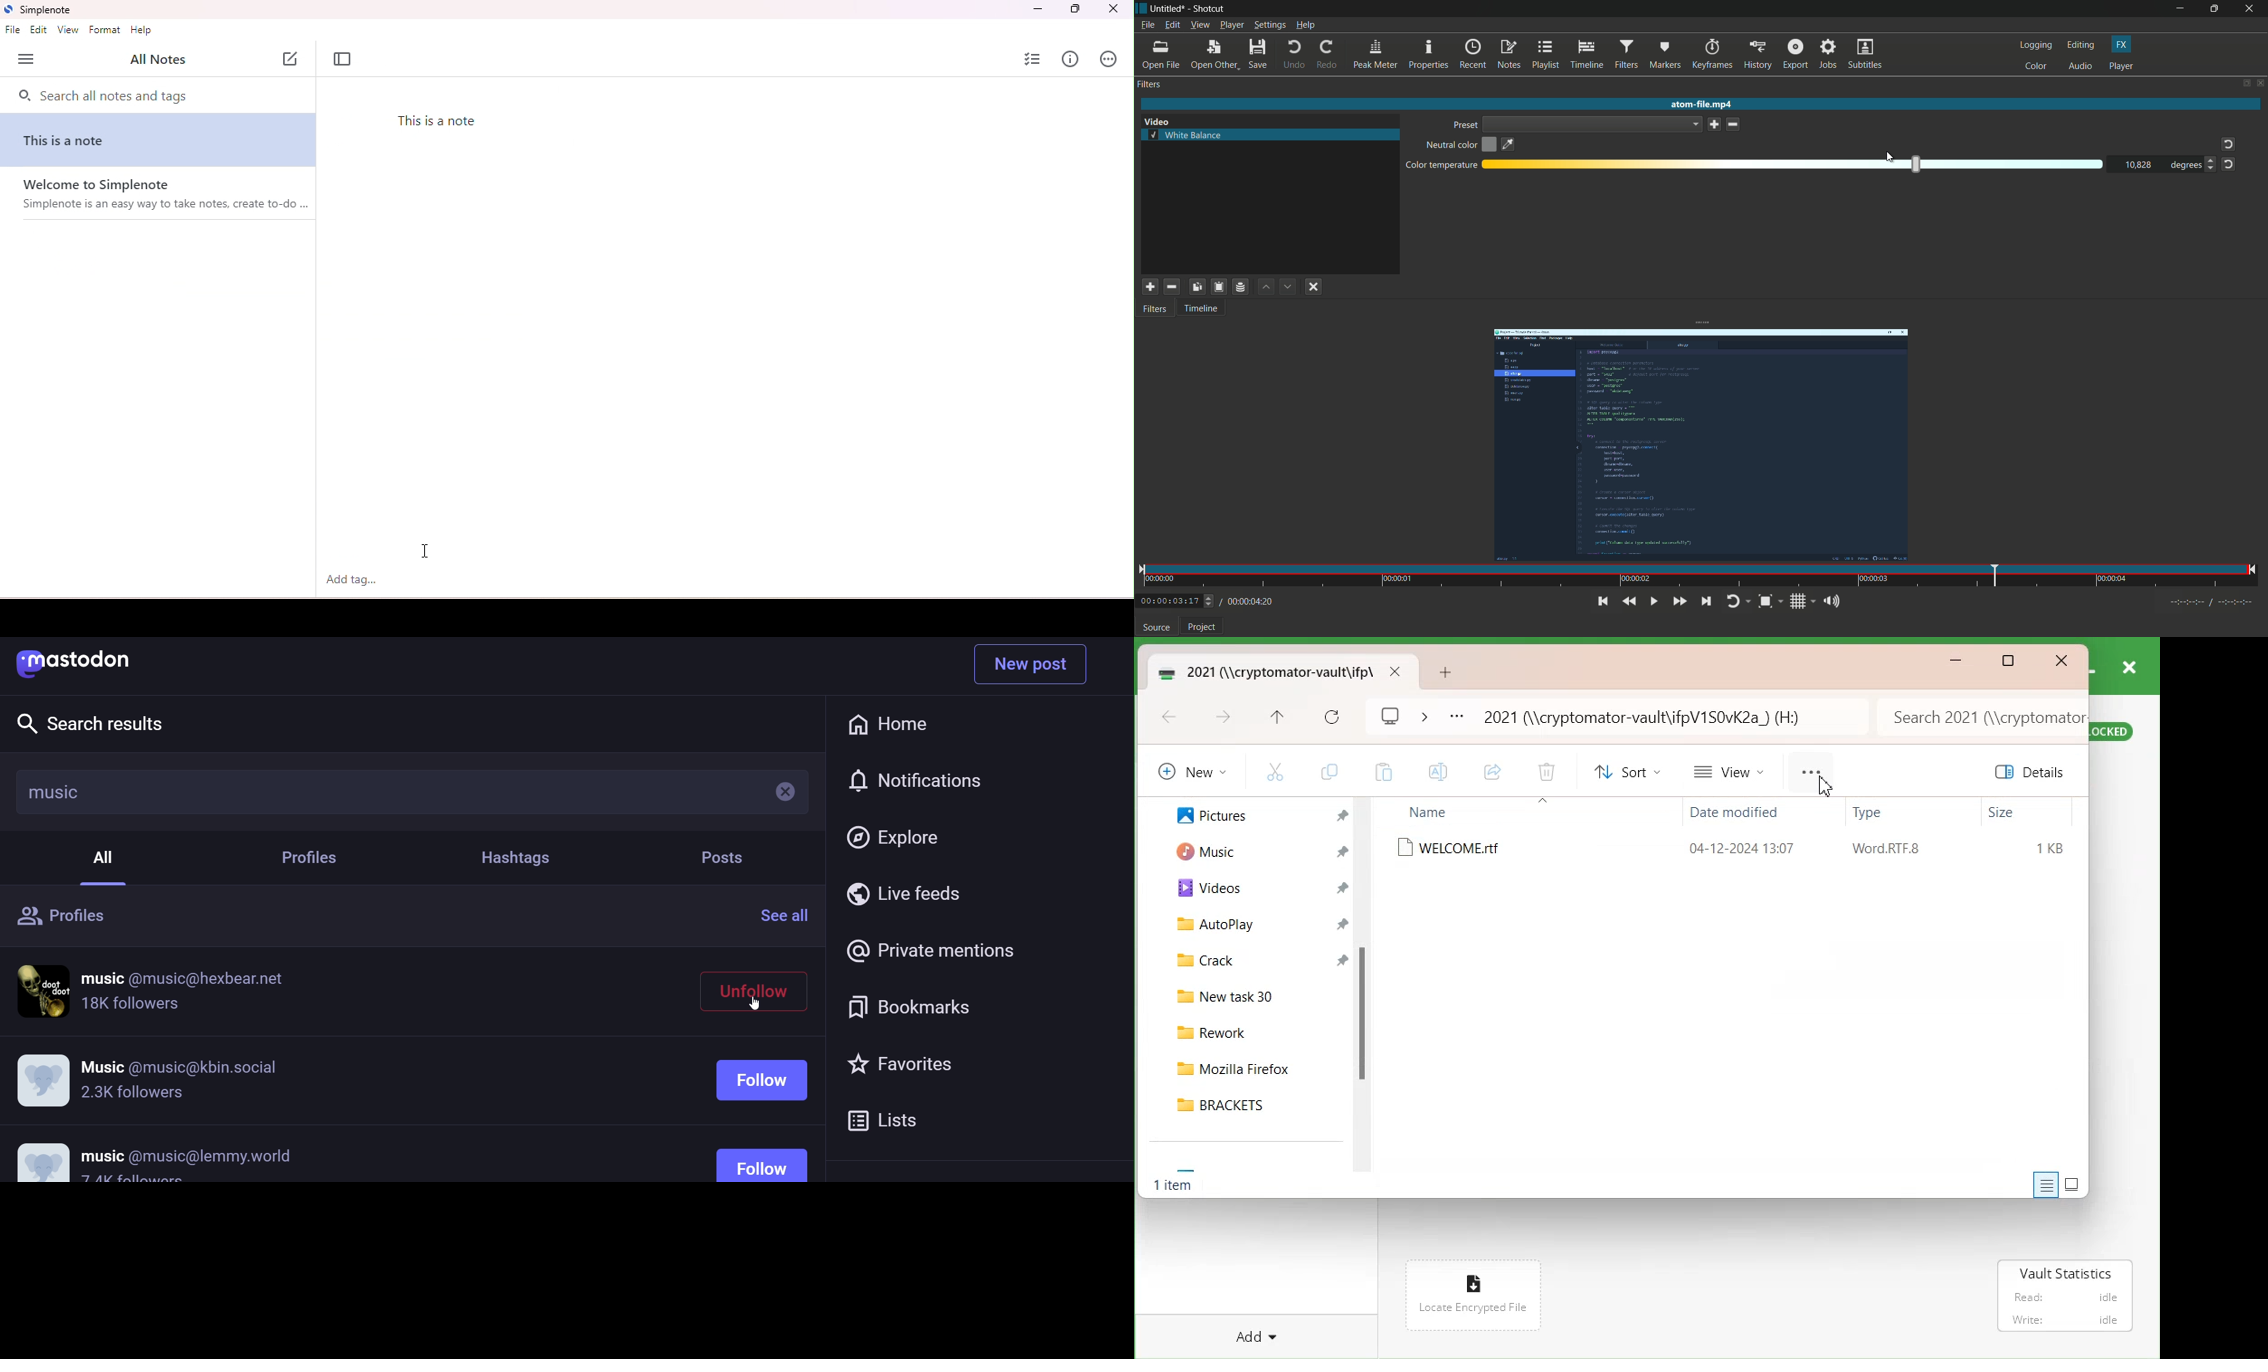 Image resolution: width=2268 pixels, height=1372 pixels. I want to click on welcome to simple note, so click(164, 199).